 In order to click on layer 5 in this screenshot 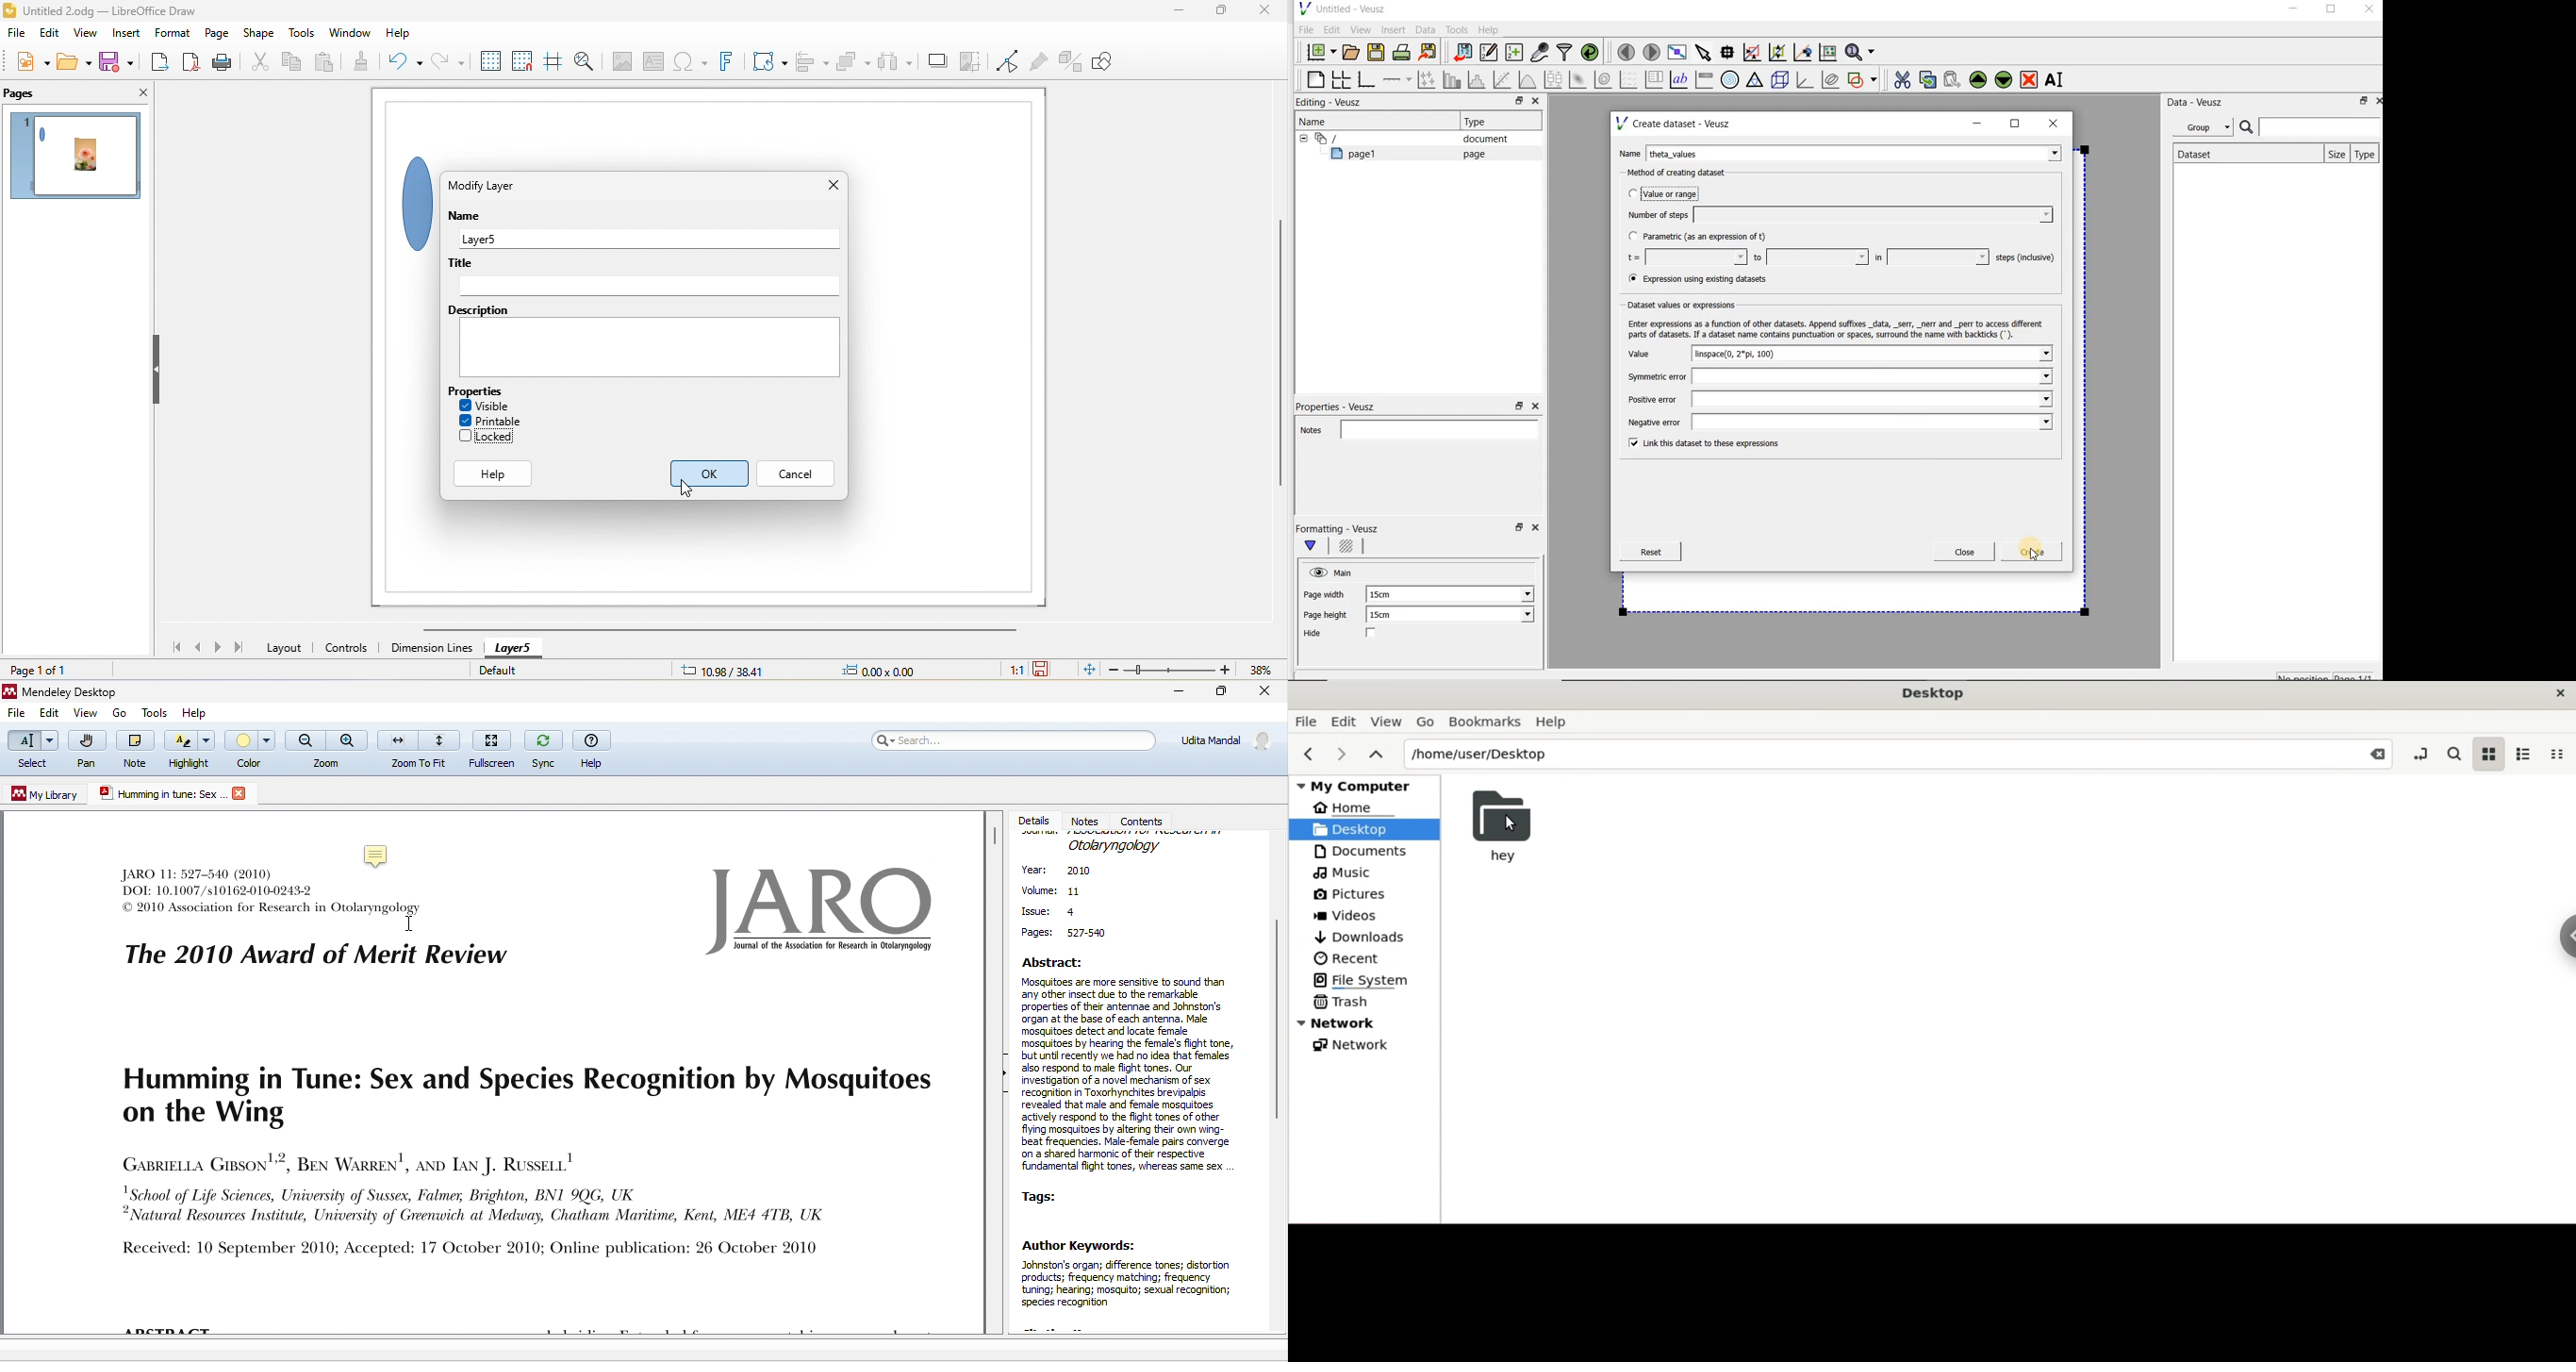, I will do `click(513, 650)`.